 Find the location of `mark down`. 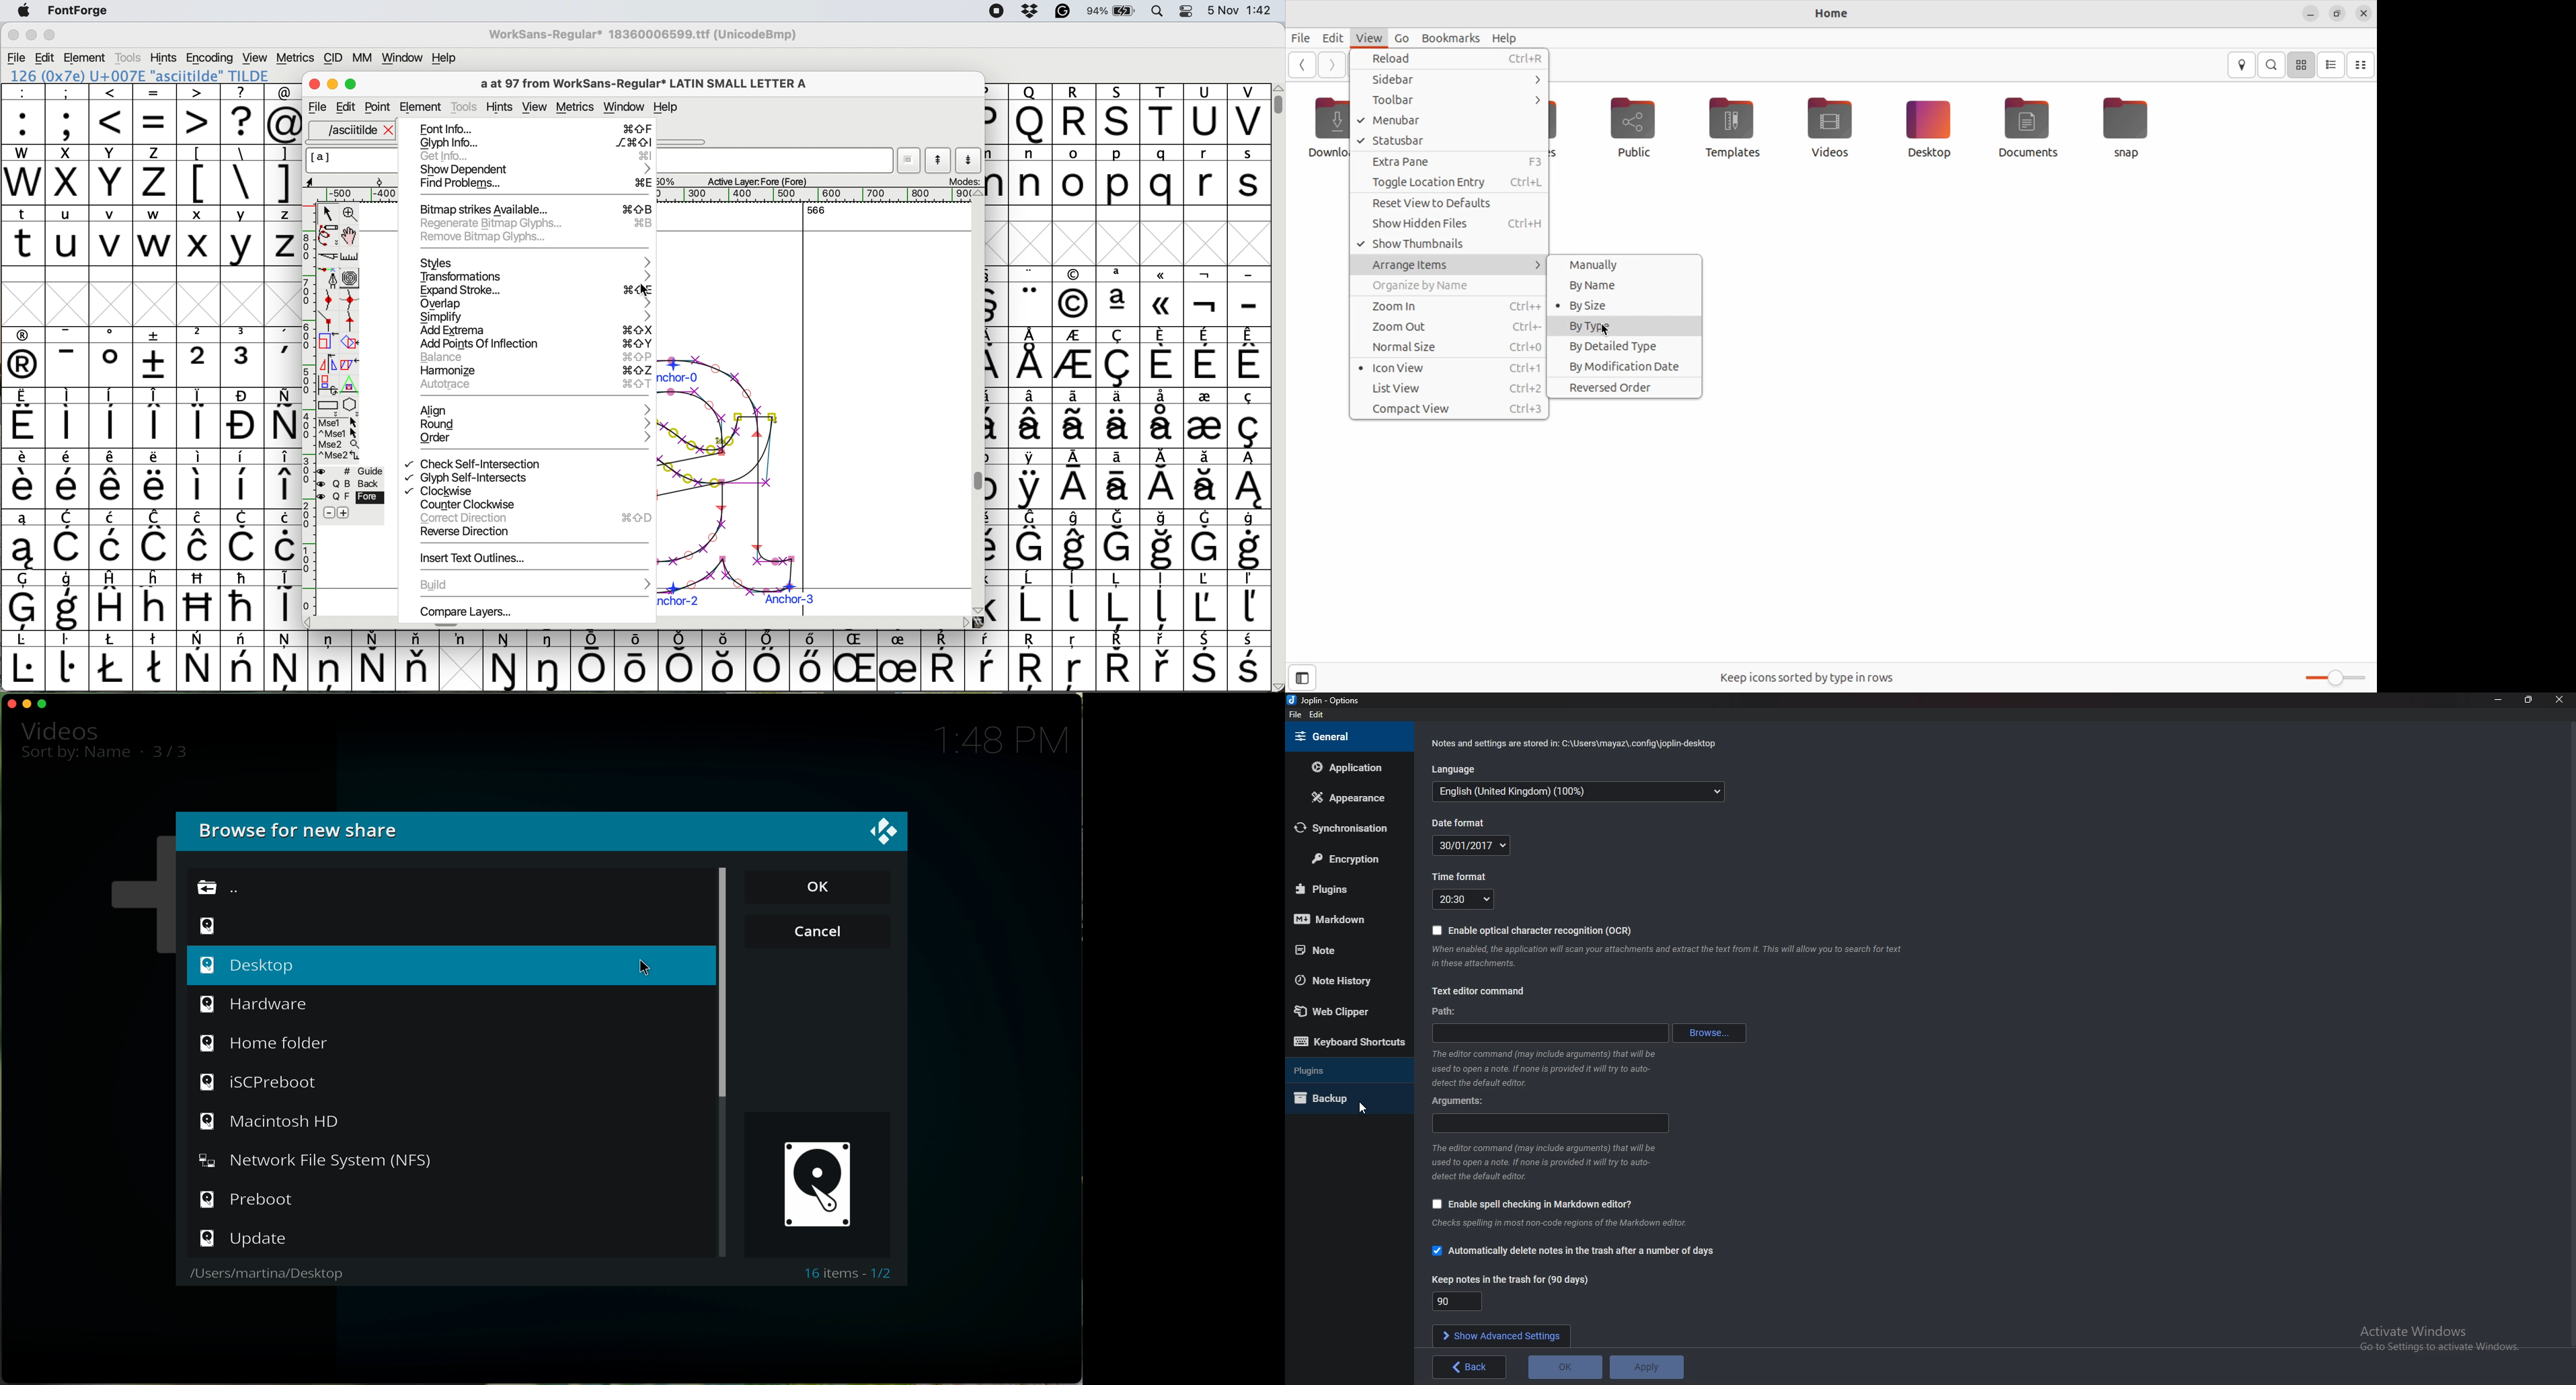

mark down is located at coordinates (1339, 920).